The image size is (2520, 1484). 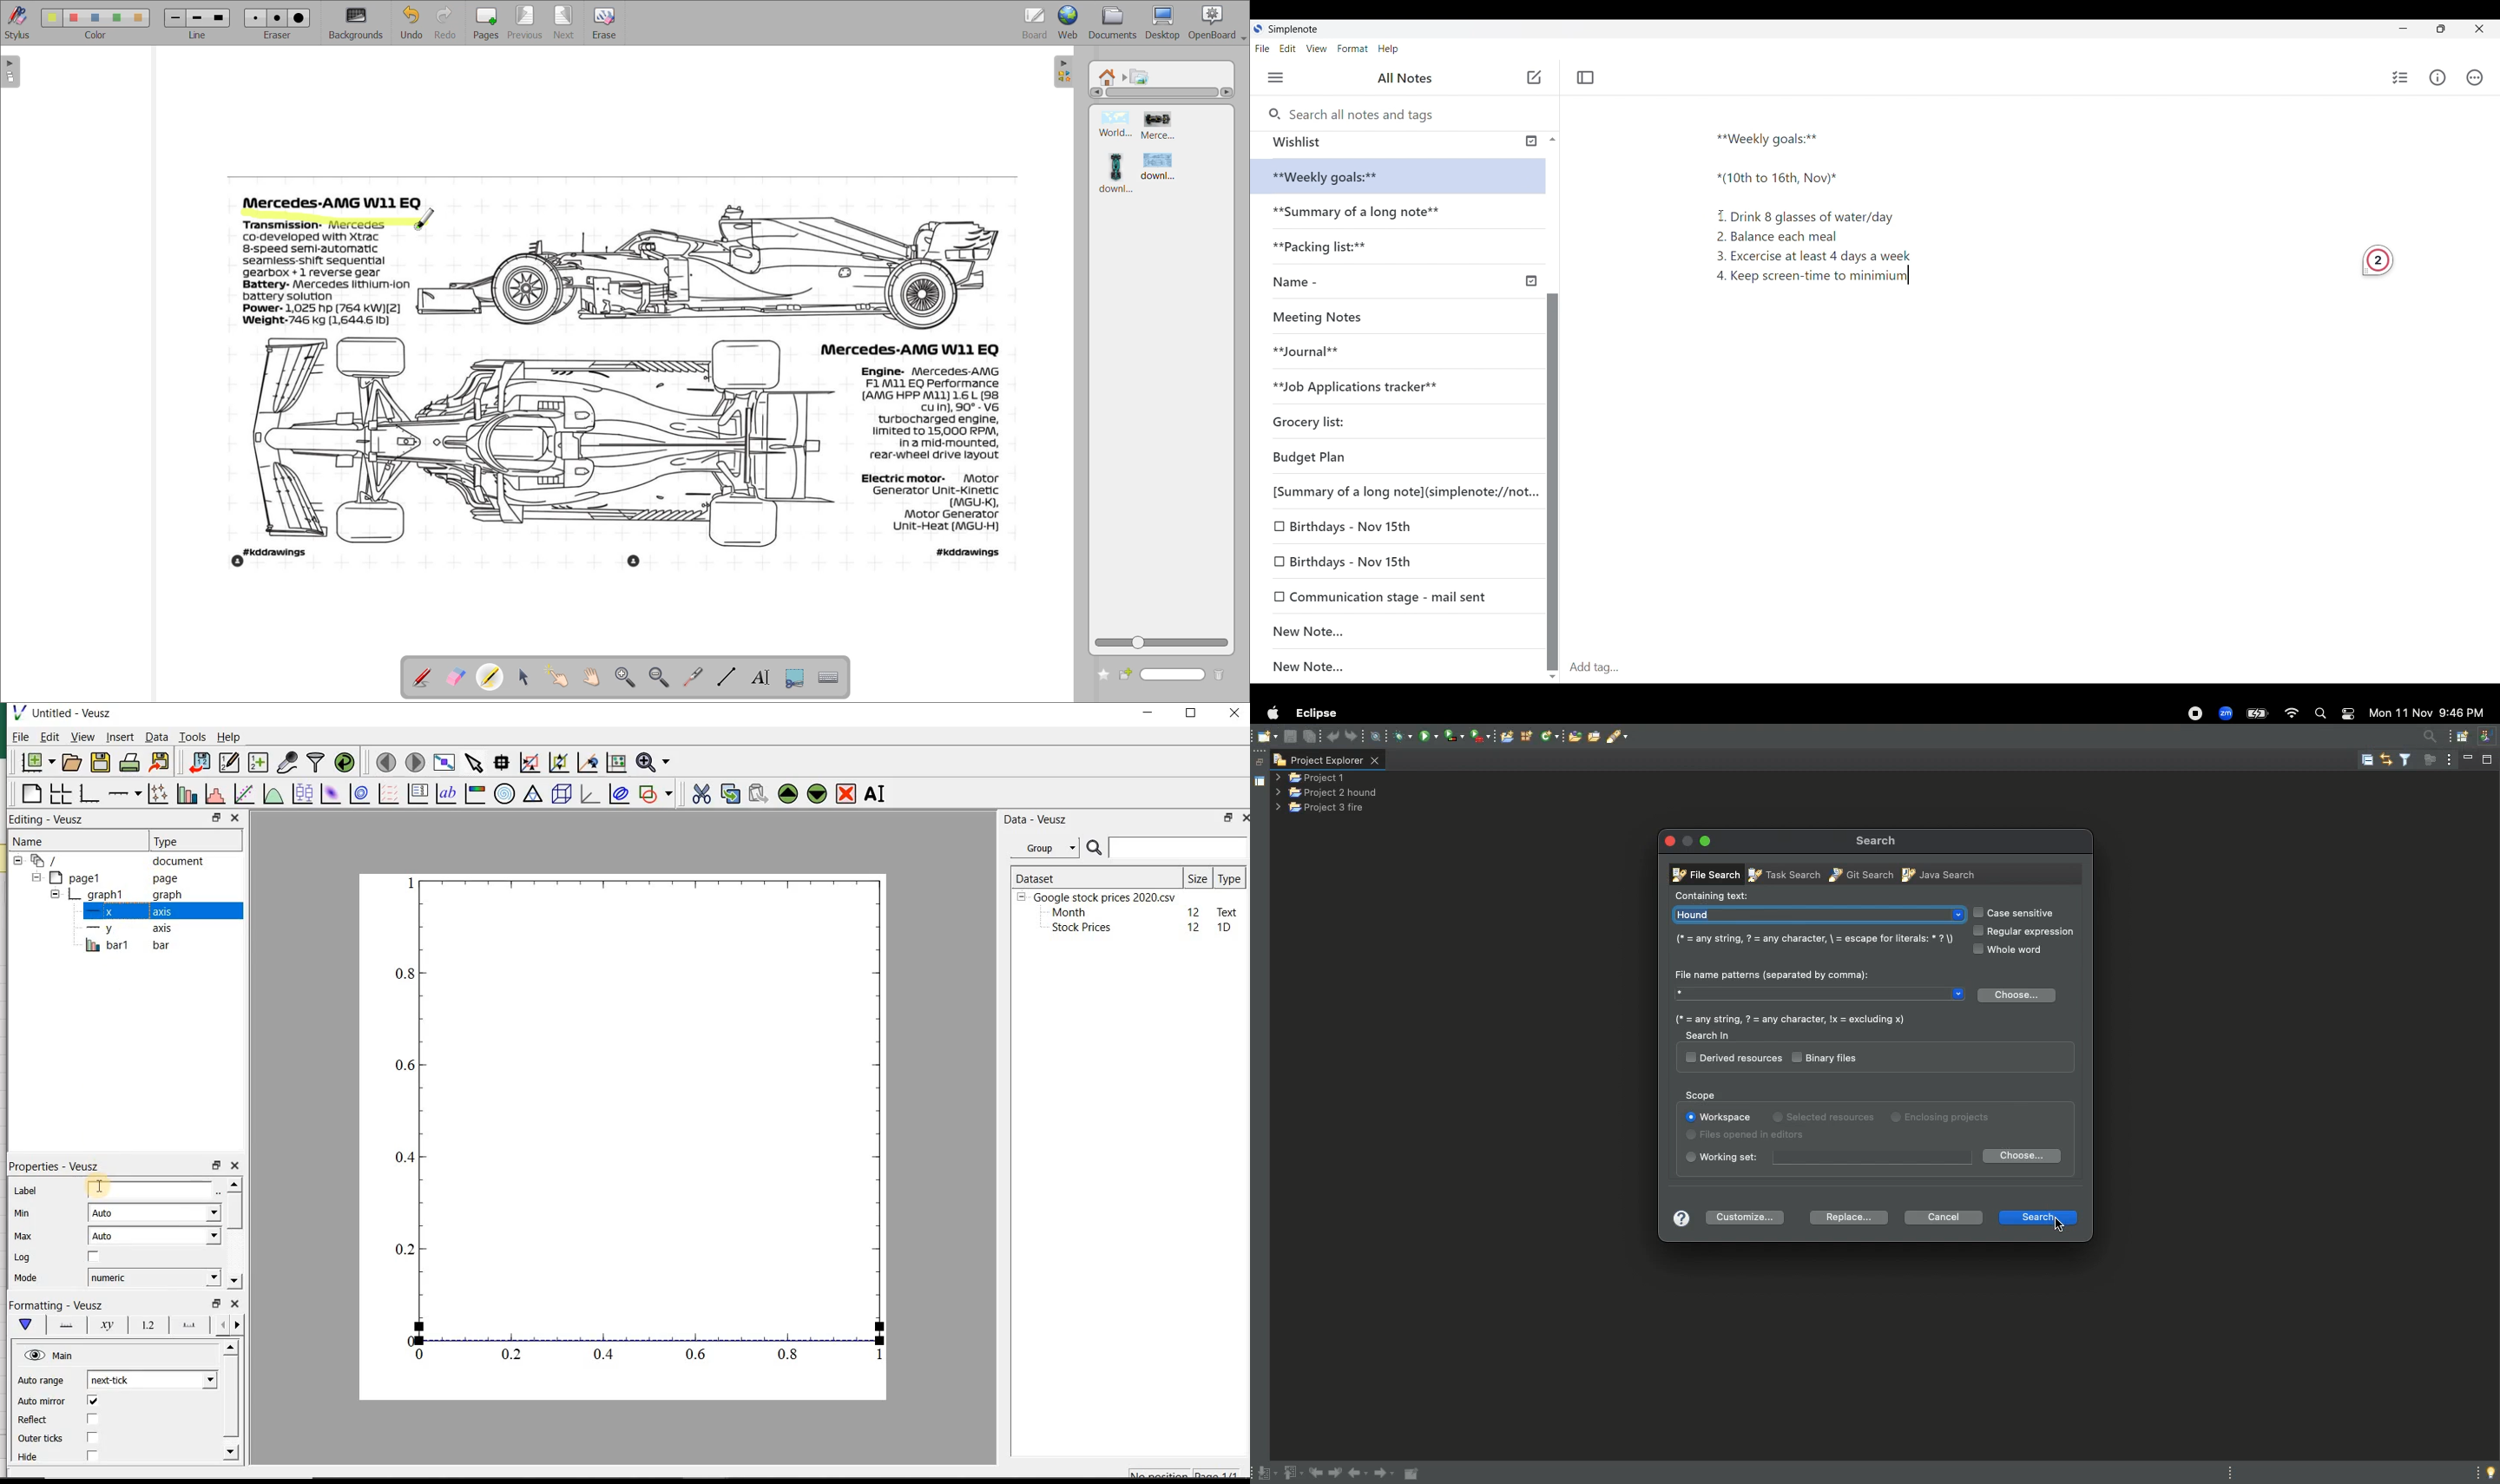 I want to click on Stock prices, so click(x=1074, y=928).